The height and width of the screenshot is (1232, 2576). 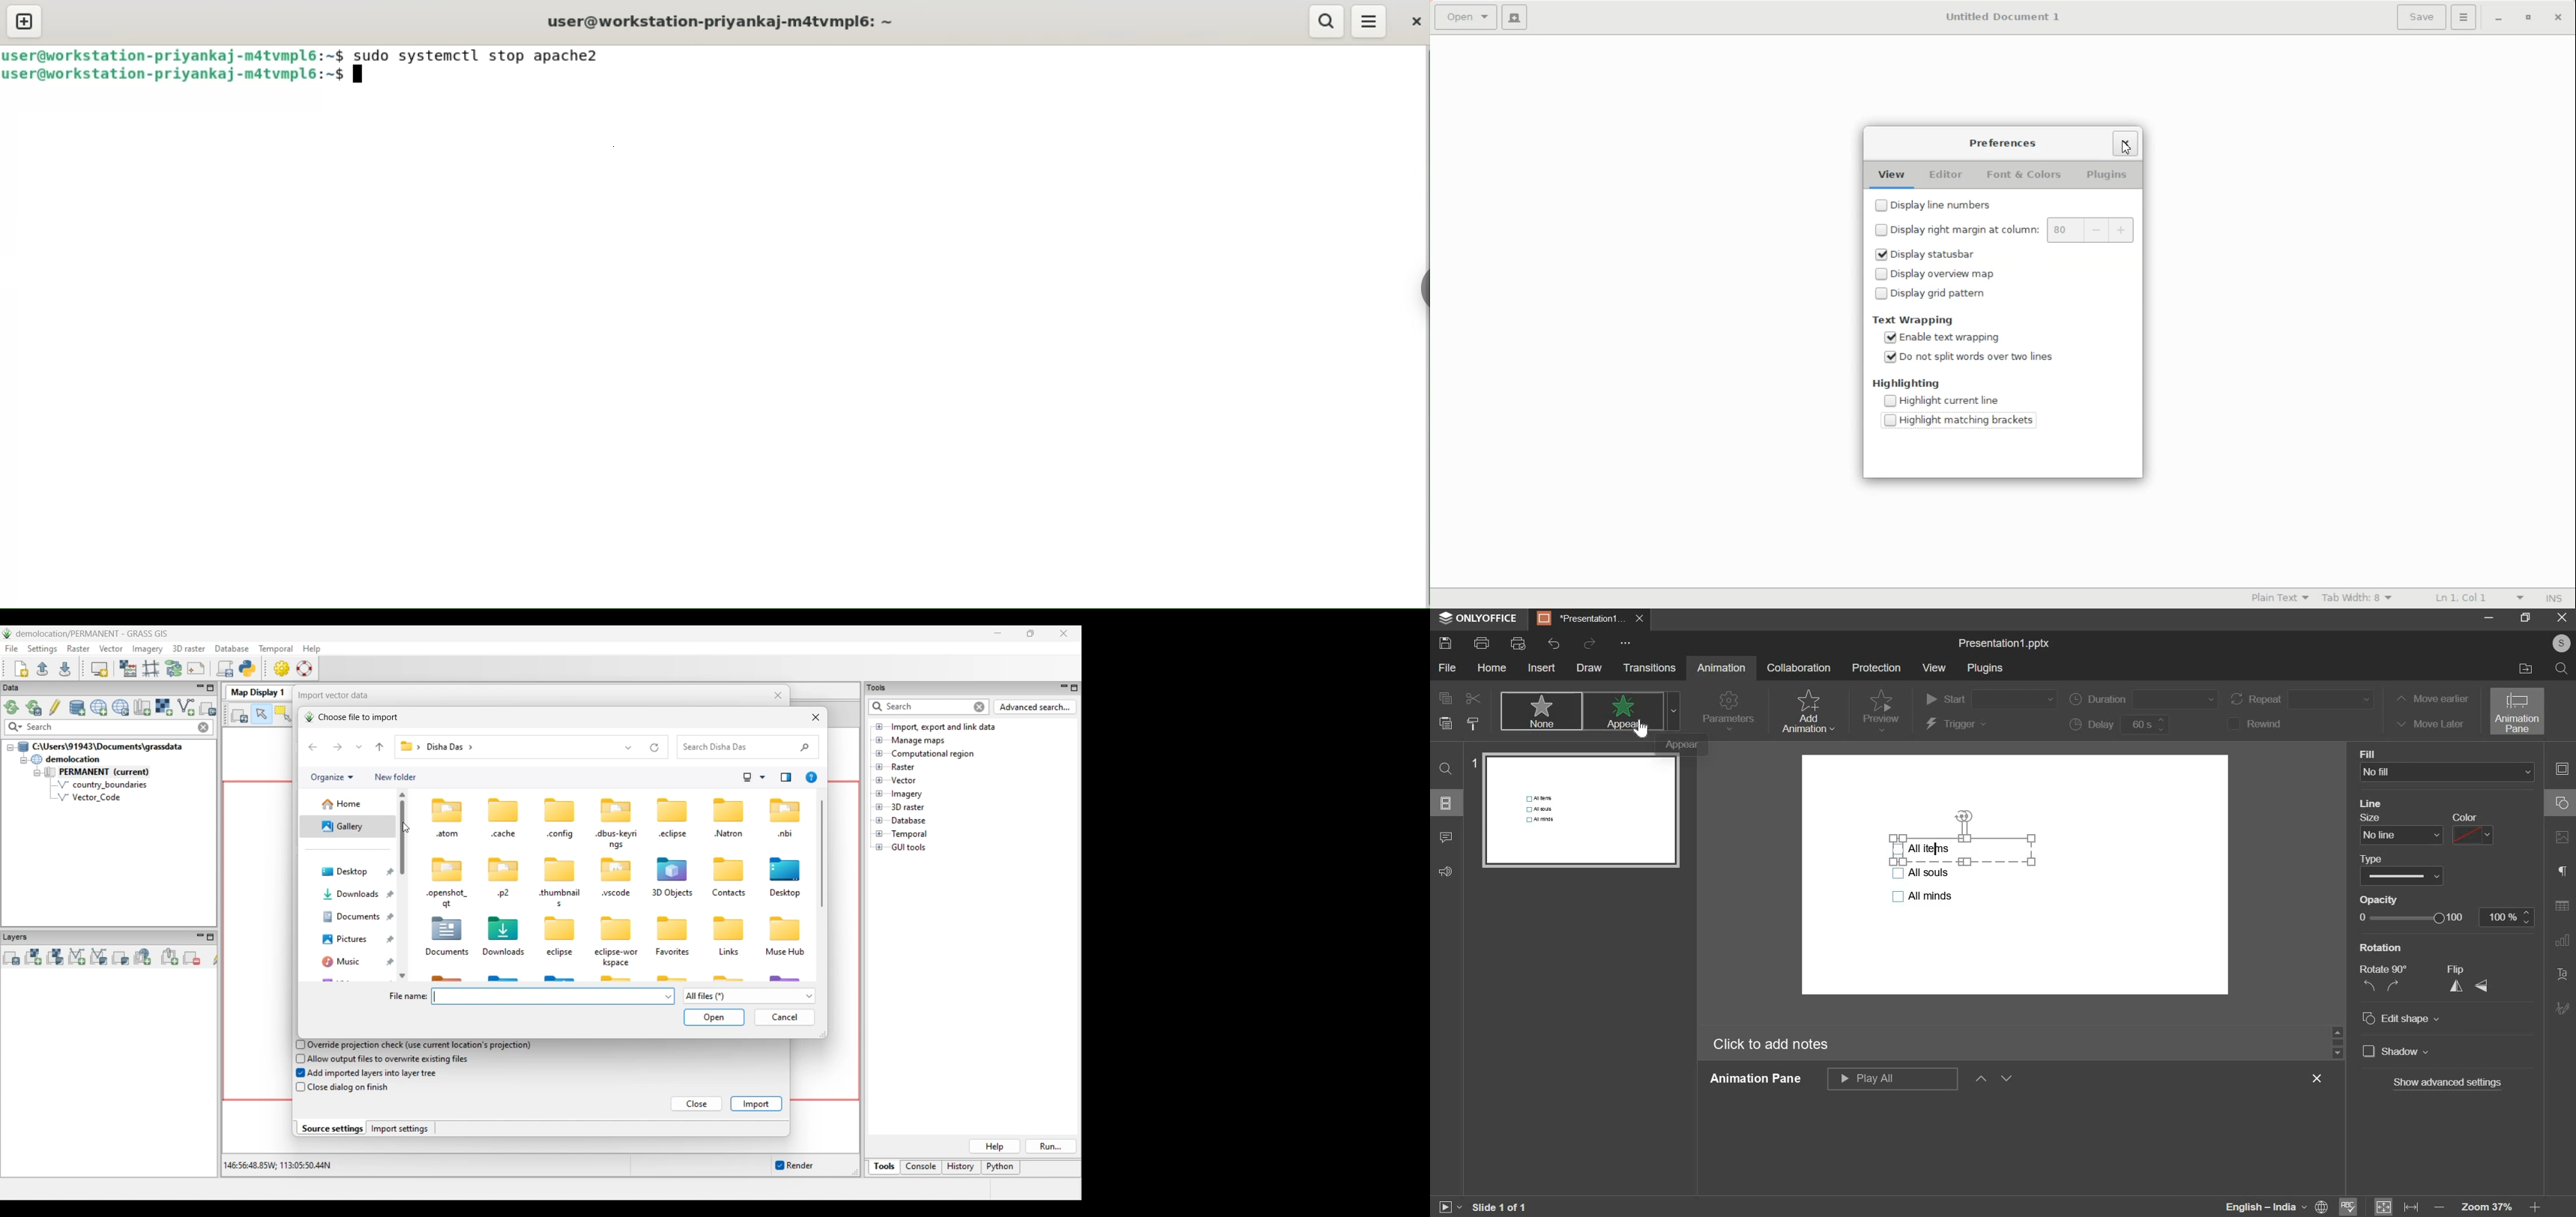 I want to click on line color, so click(x=2473, y=835).